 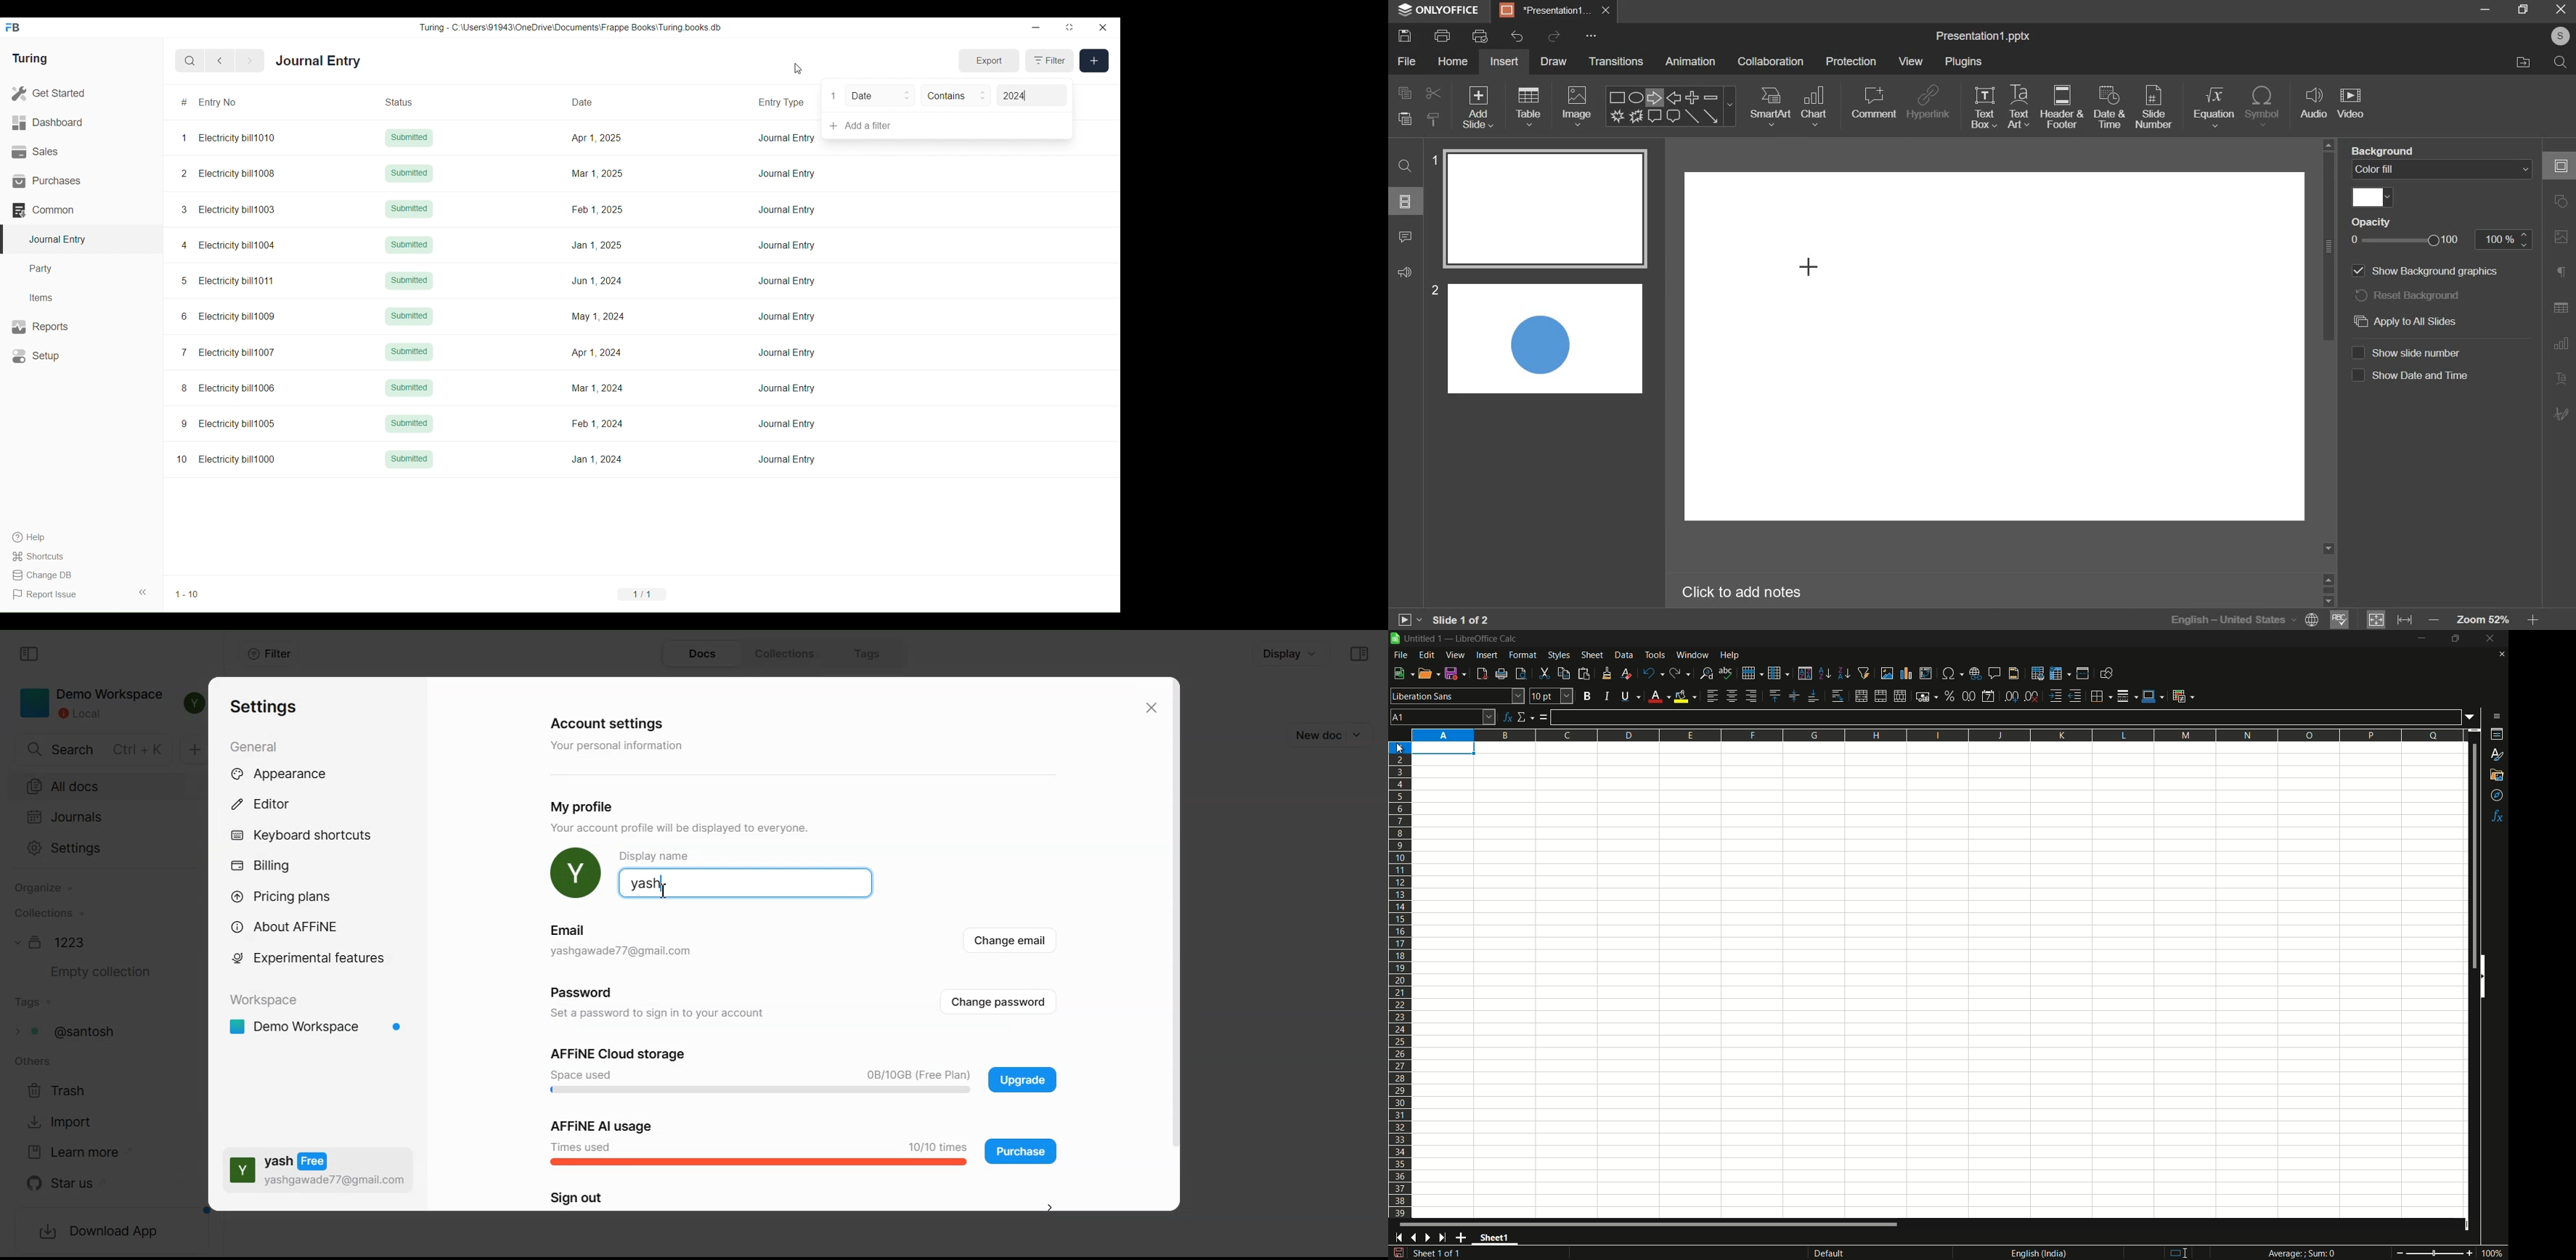 I want to click on file menu, so click(x=1400, y=655).